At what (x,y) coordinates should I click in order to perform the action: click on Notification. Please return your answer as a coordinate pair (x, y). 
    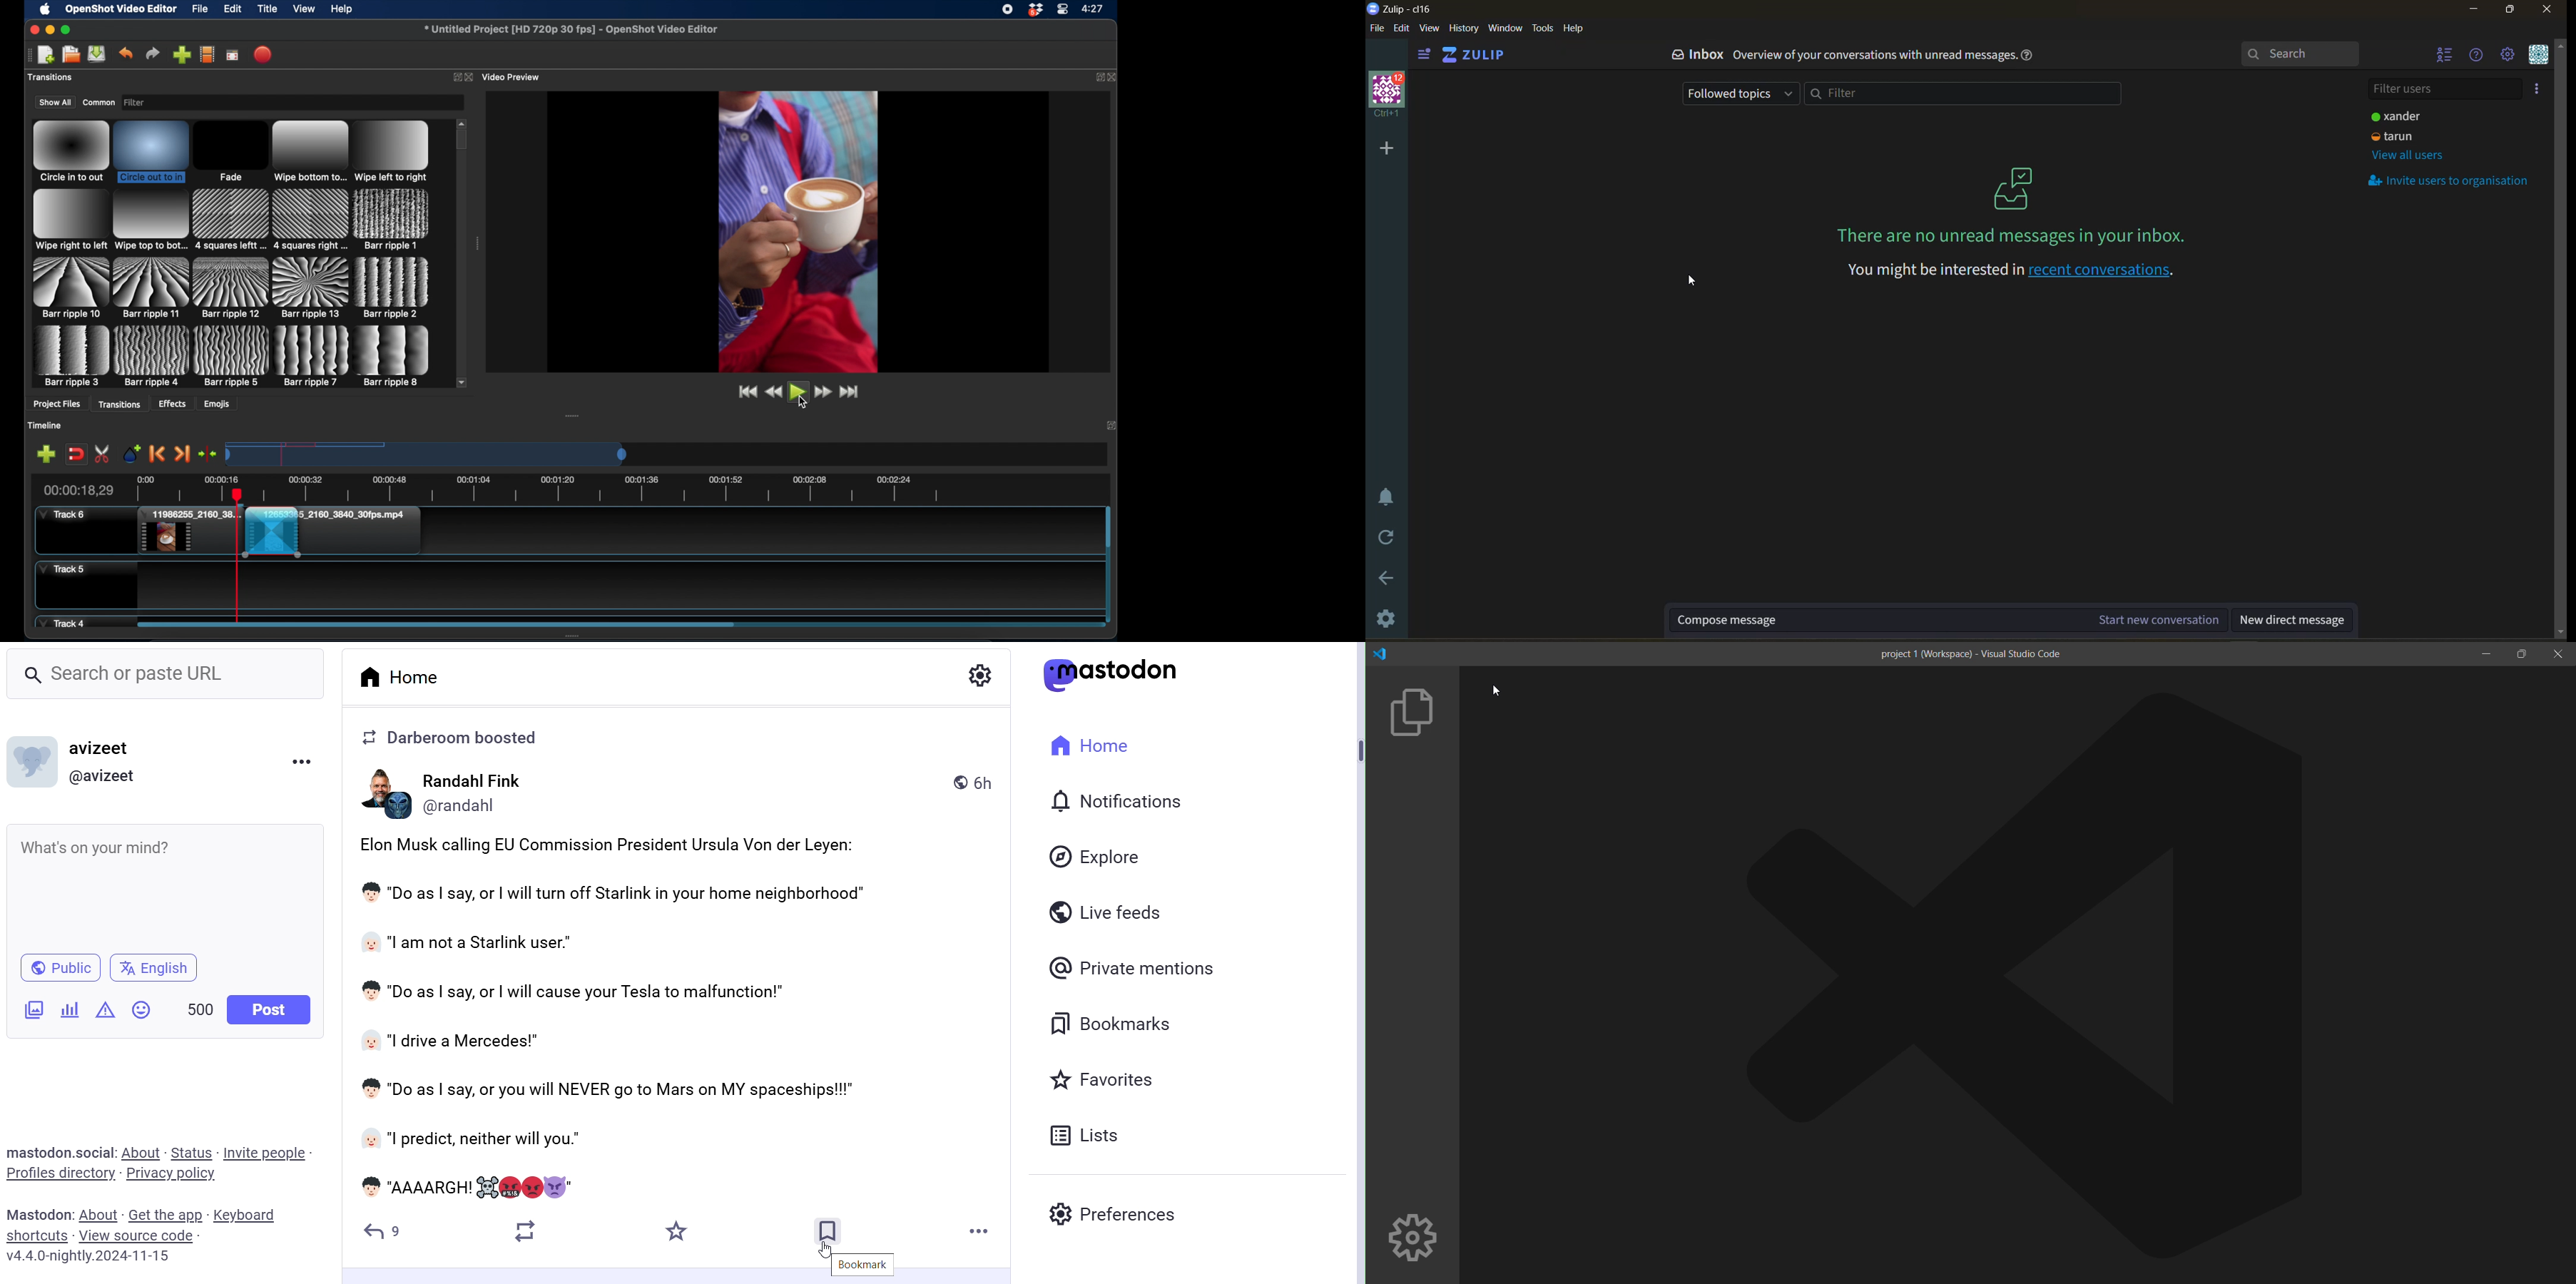
    Looking at the image, I should click on (1115, 802).